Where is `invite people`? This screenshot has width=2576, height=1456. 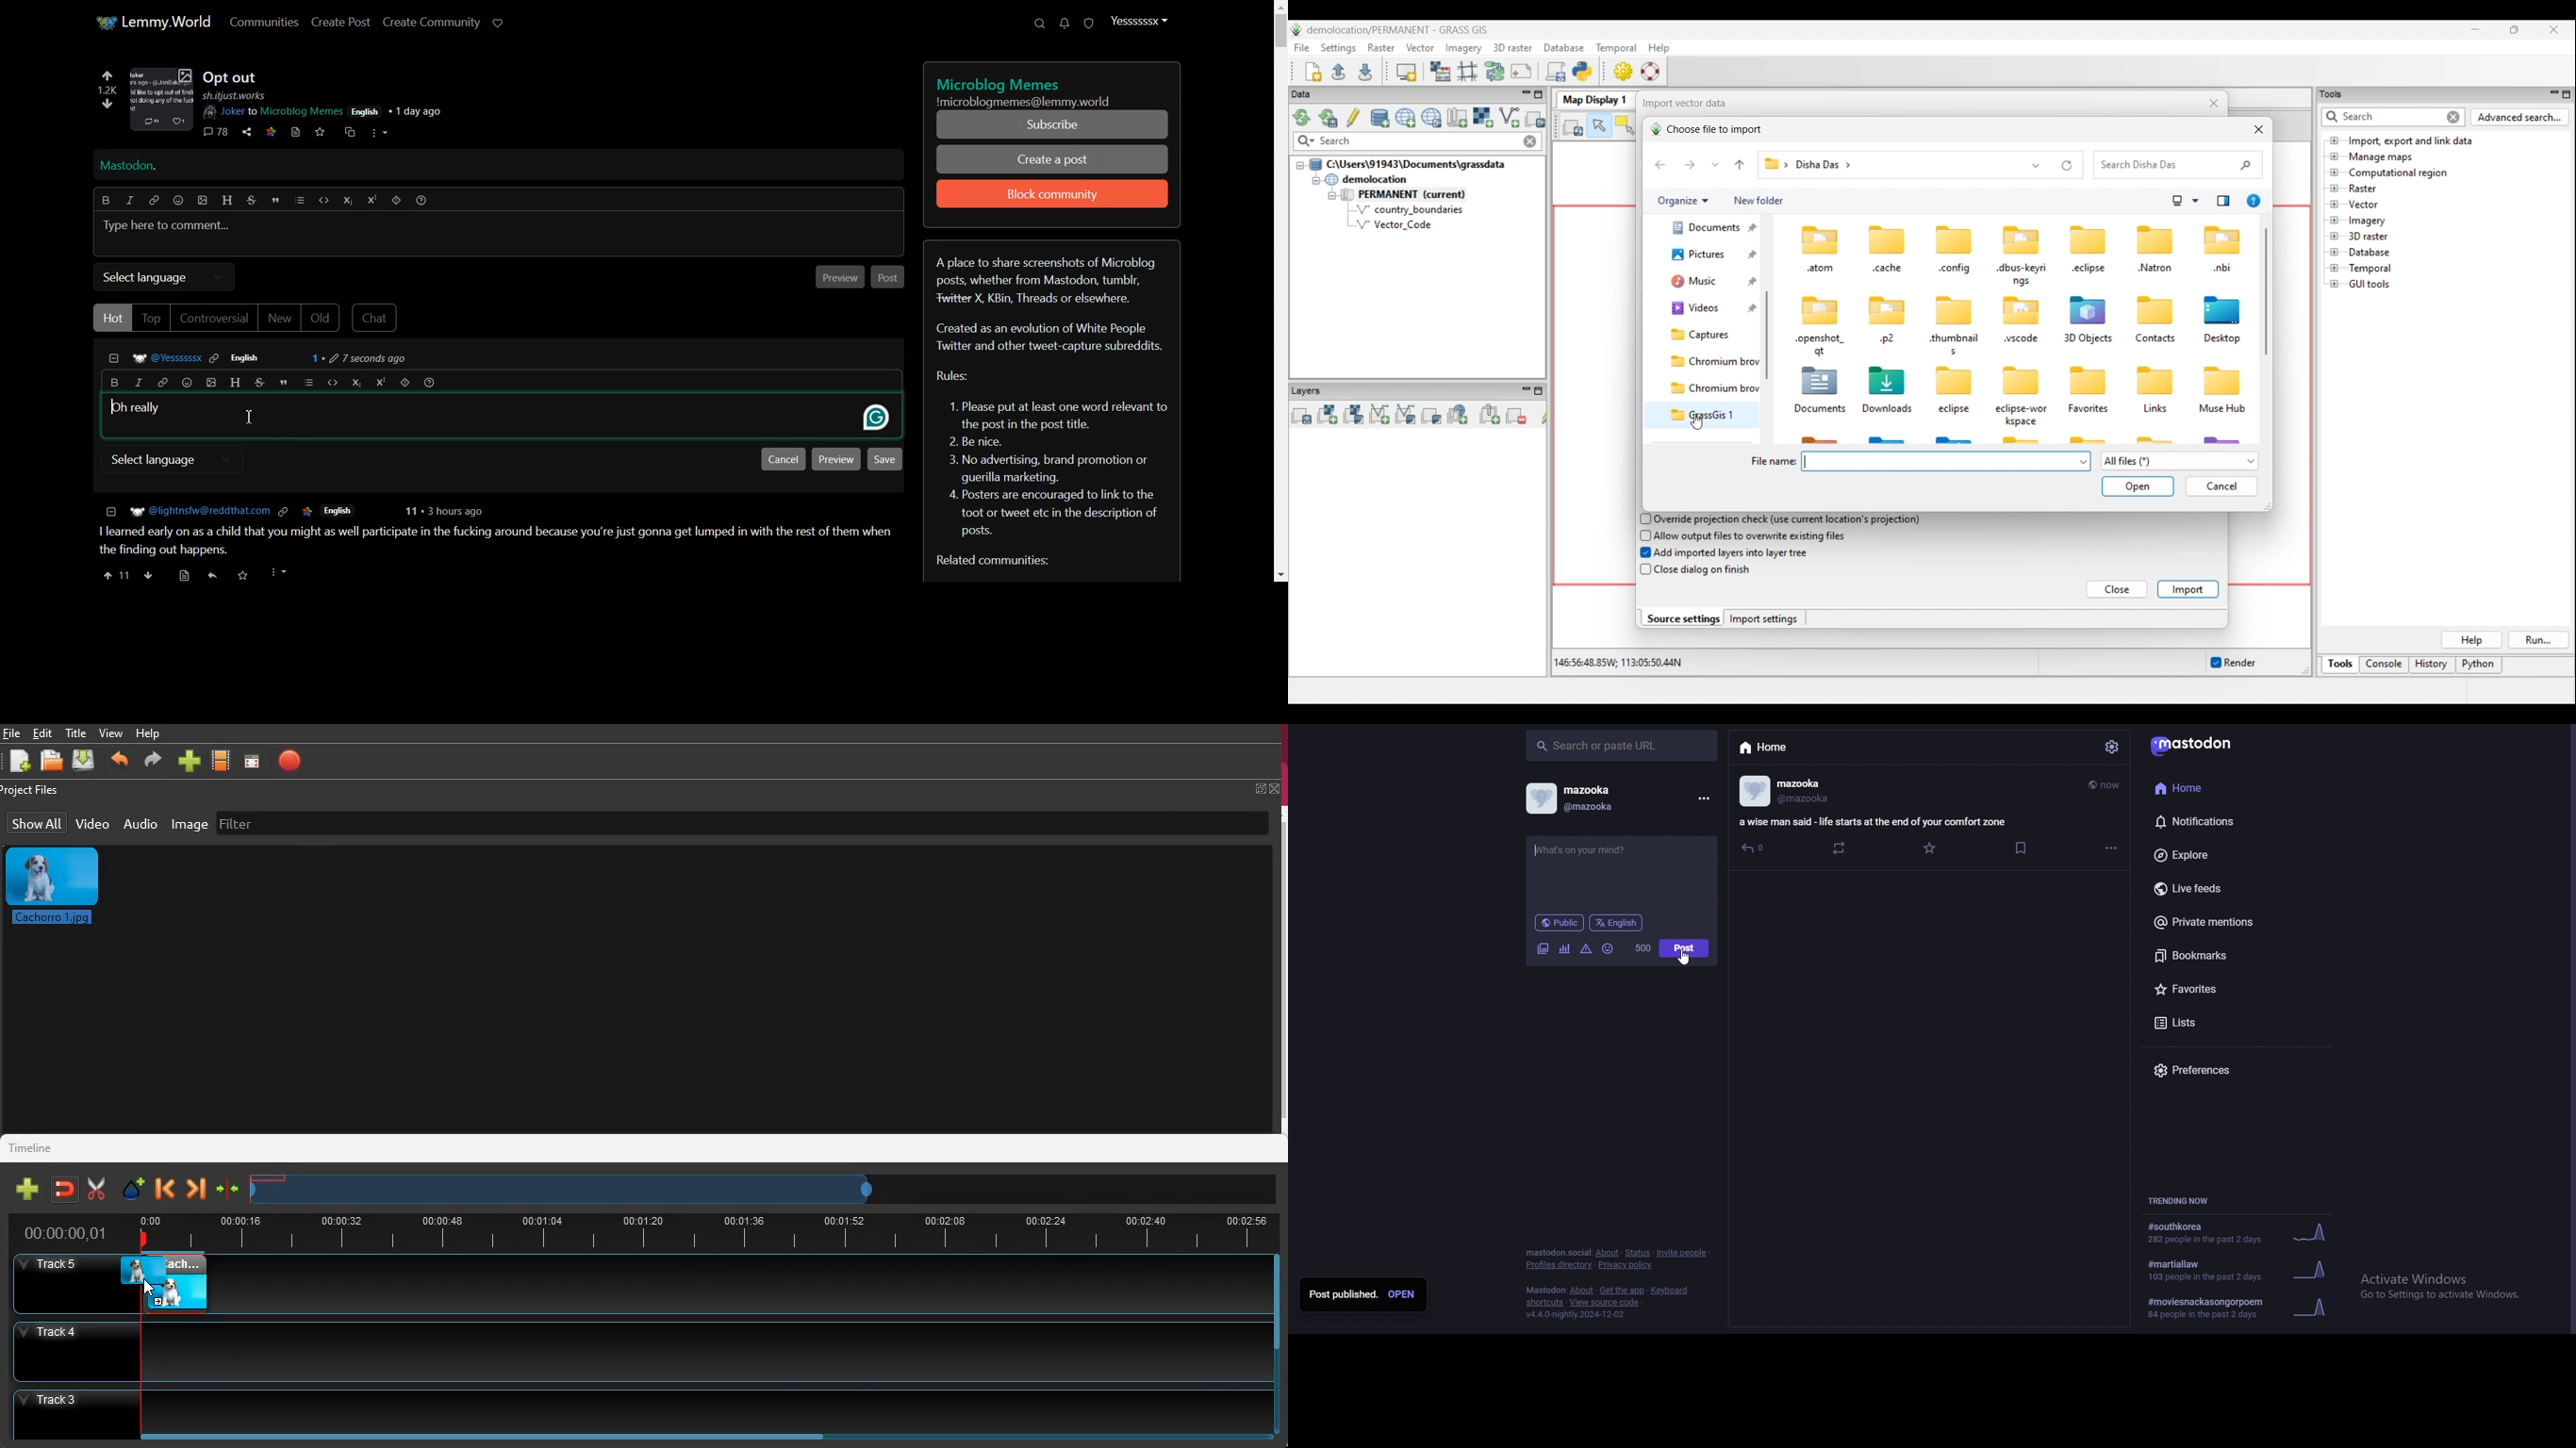
invite people is located at coordinates (1683, 1253).